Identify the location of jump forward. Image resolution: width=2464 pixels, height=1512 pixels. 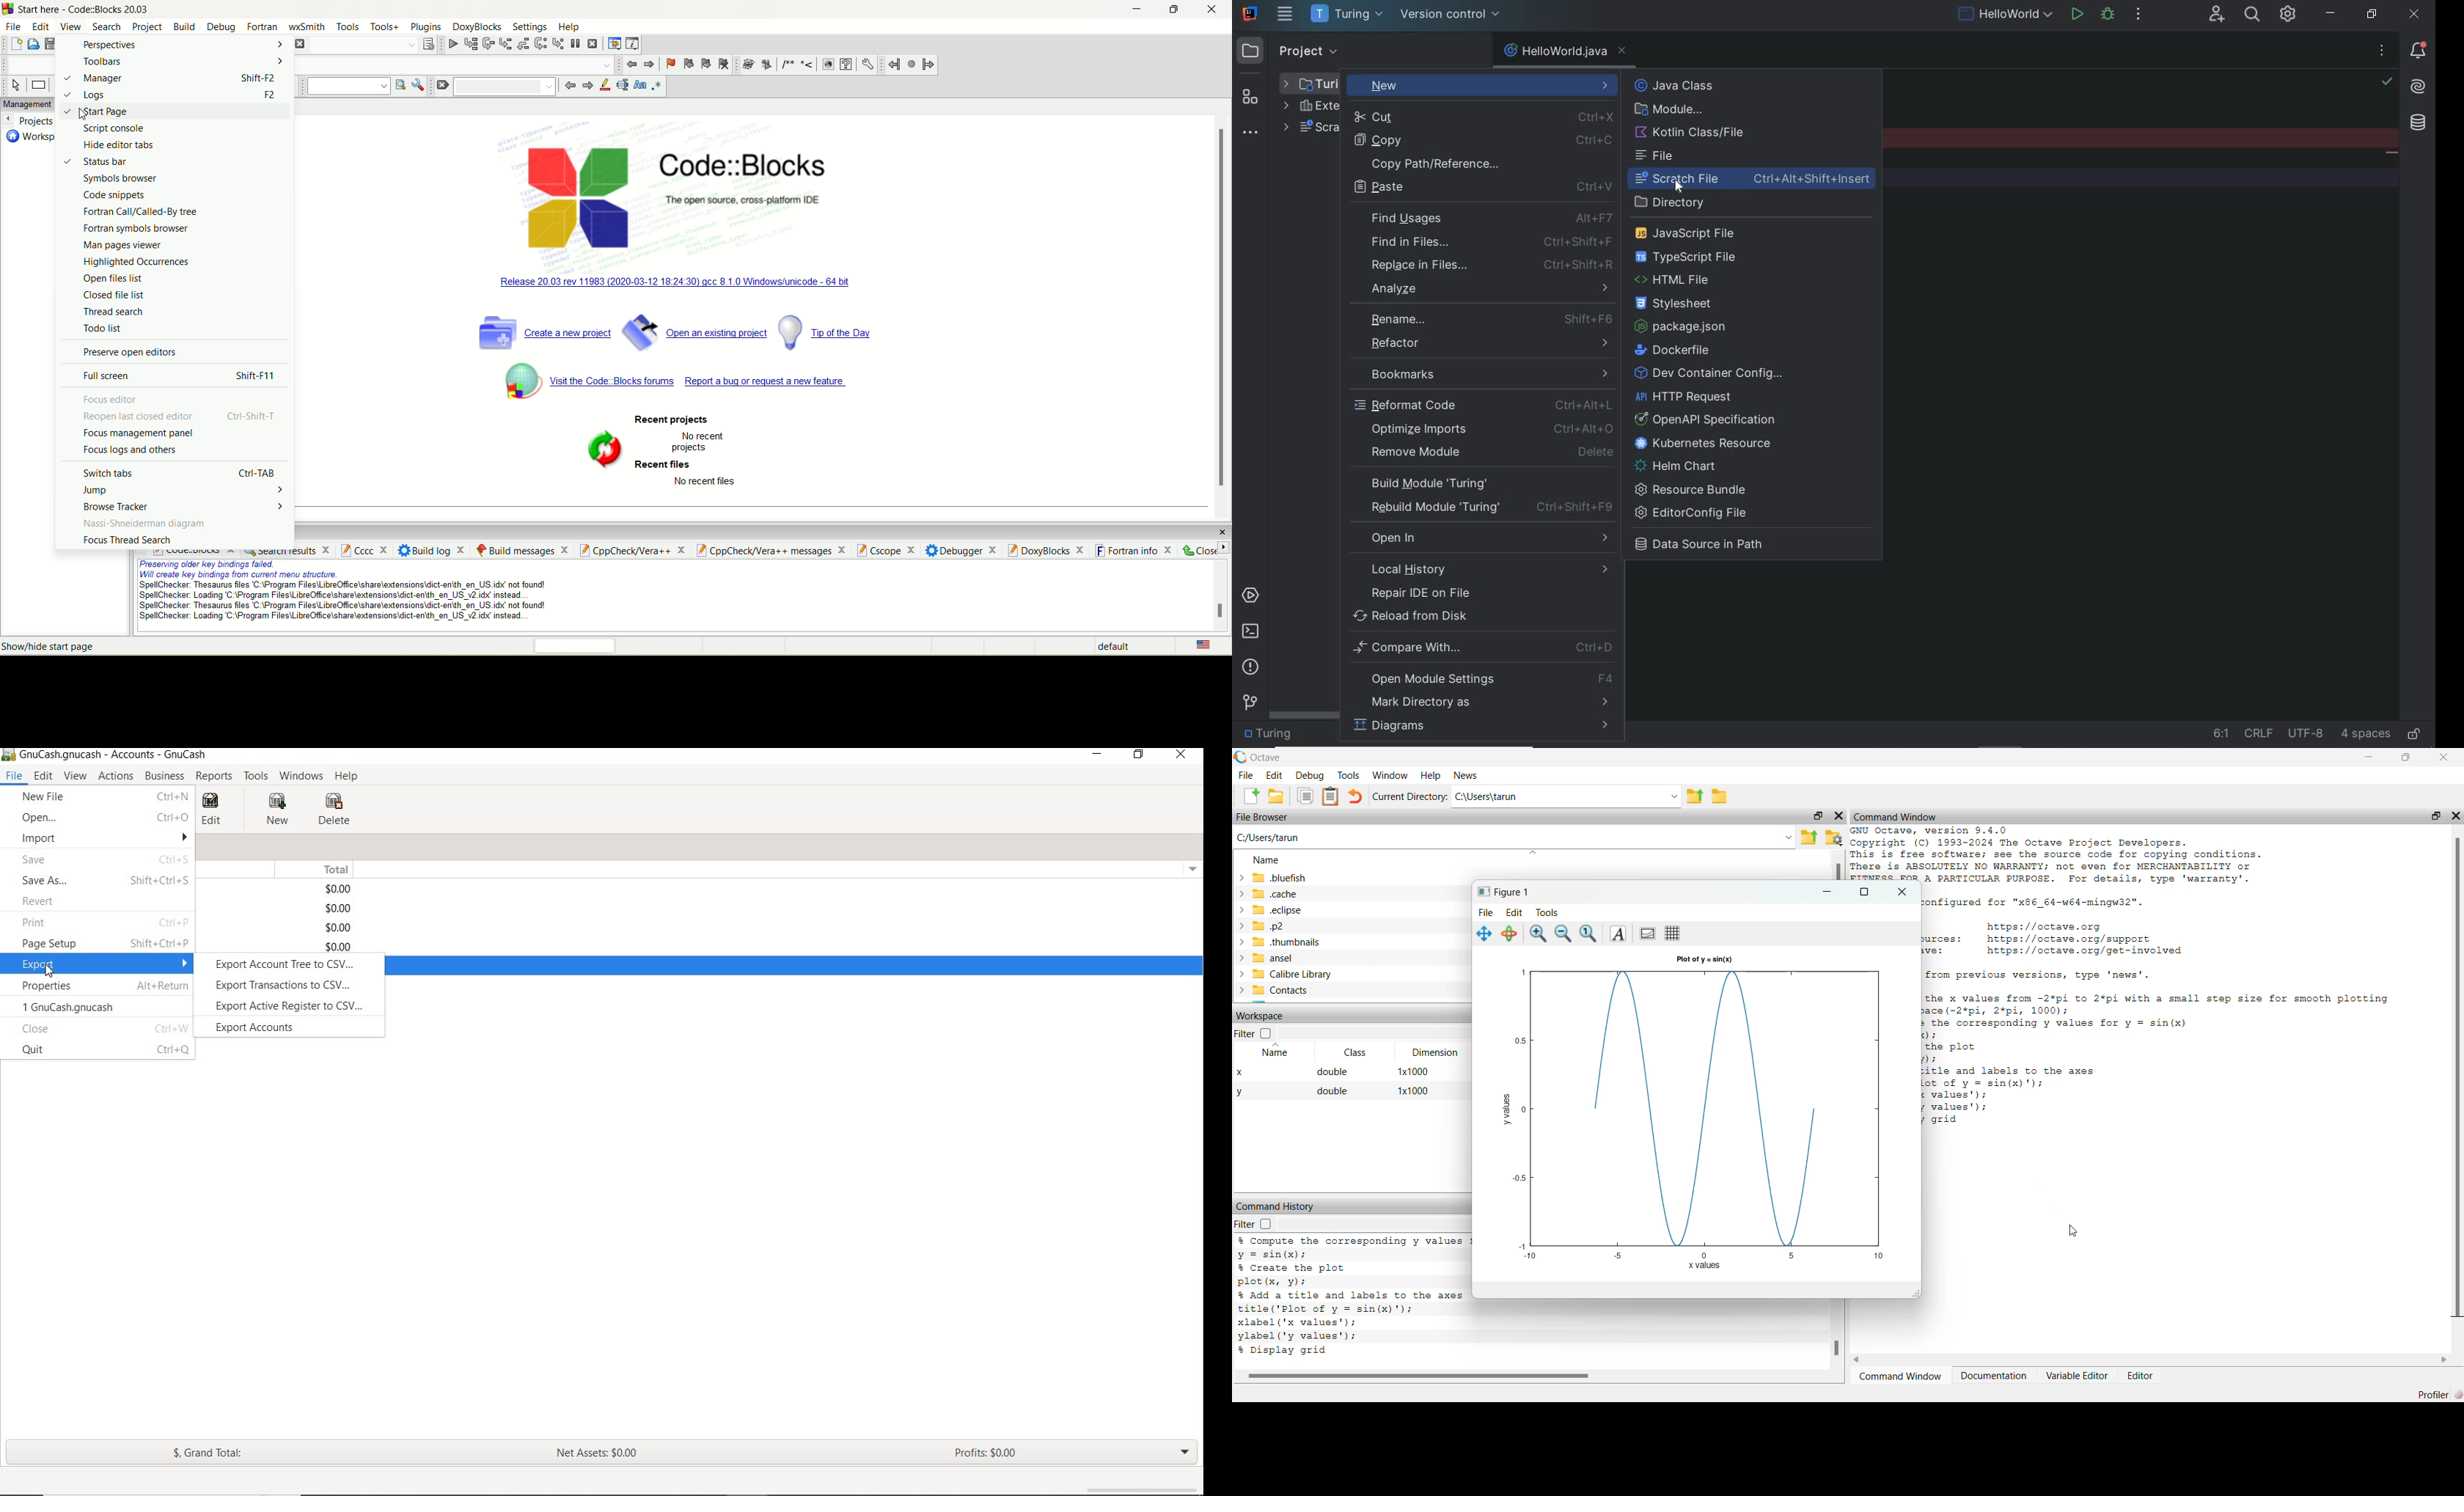
(927, 65).